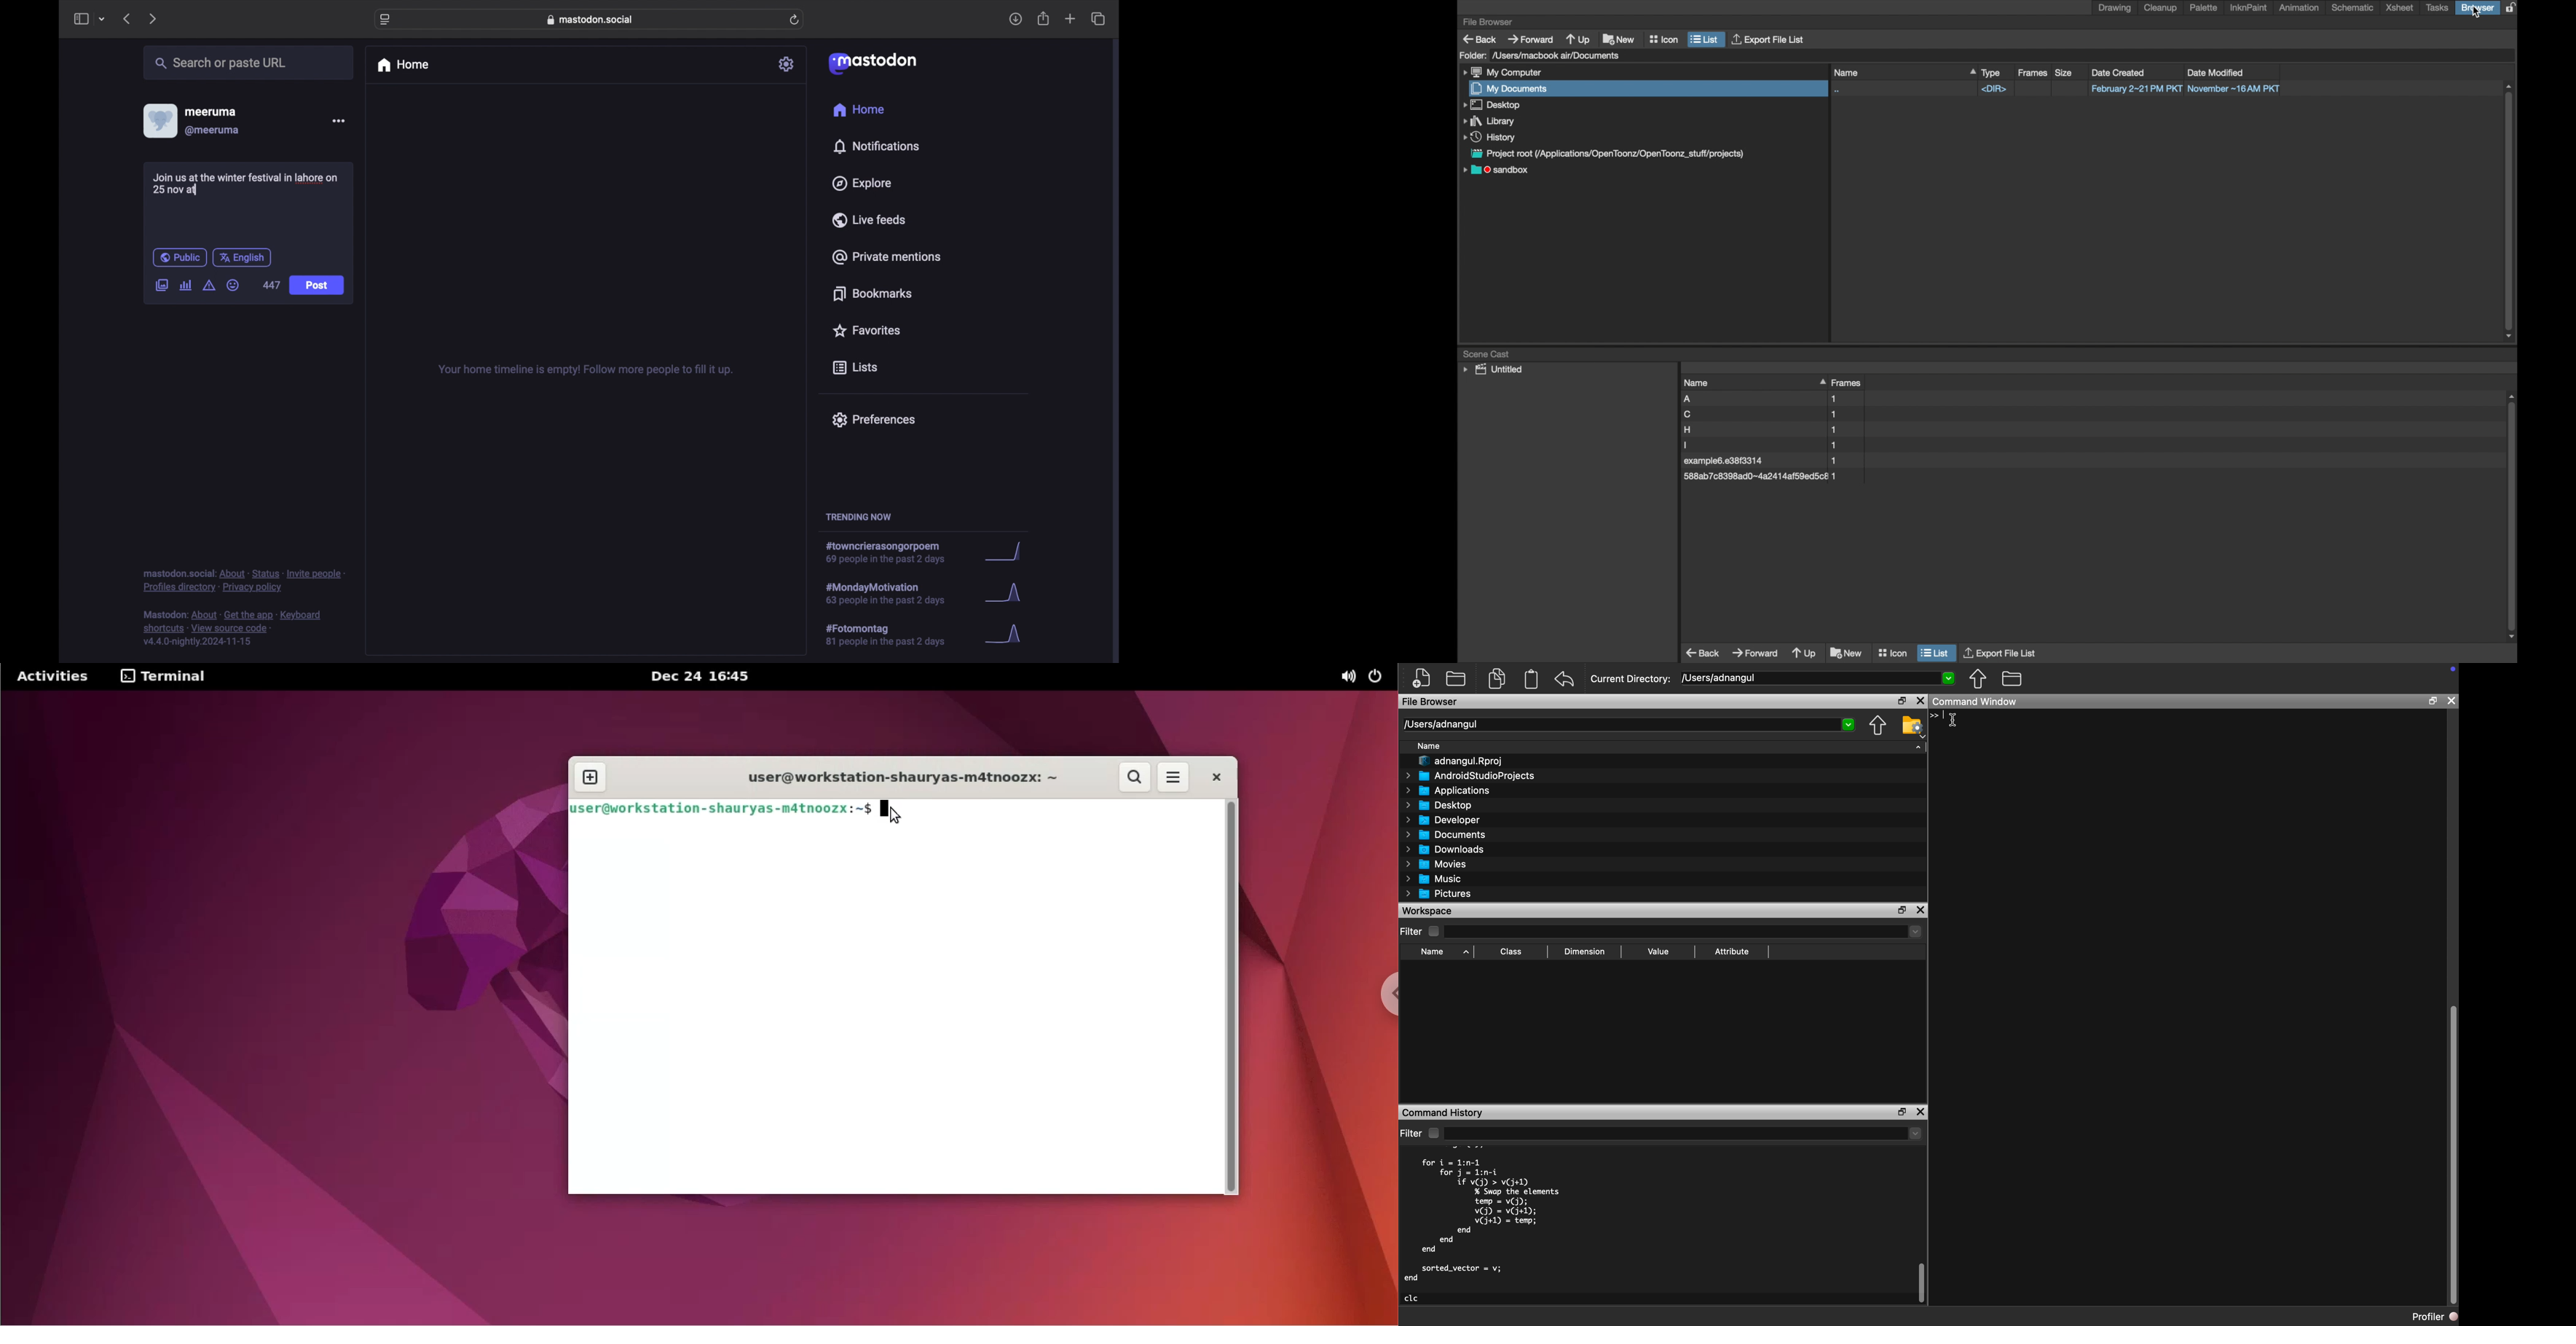  I want to click on Current Directory:, so click(1631, 679).